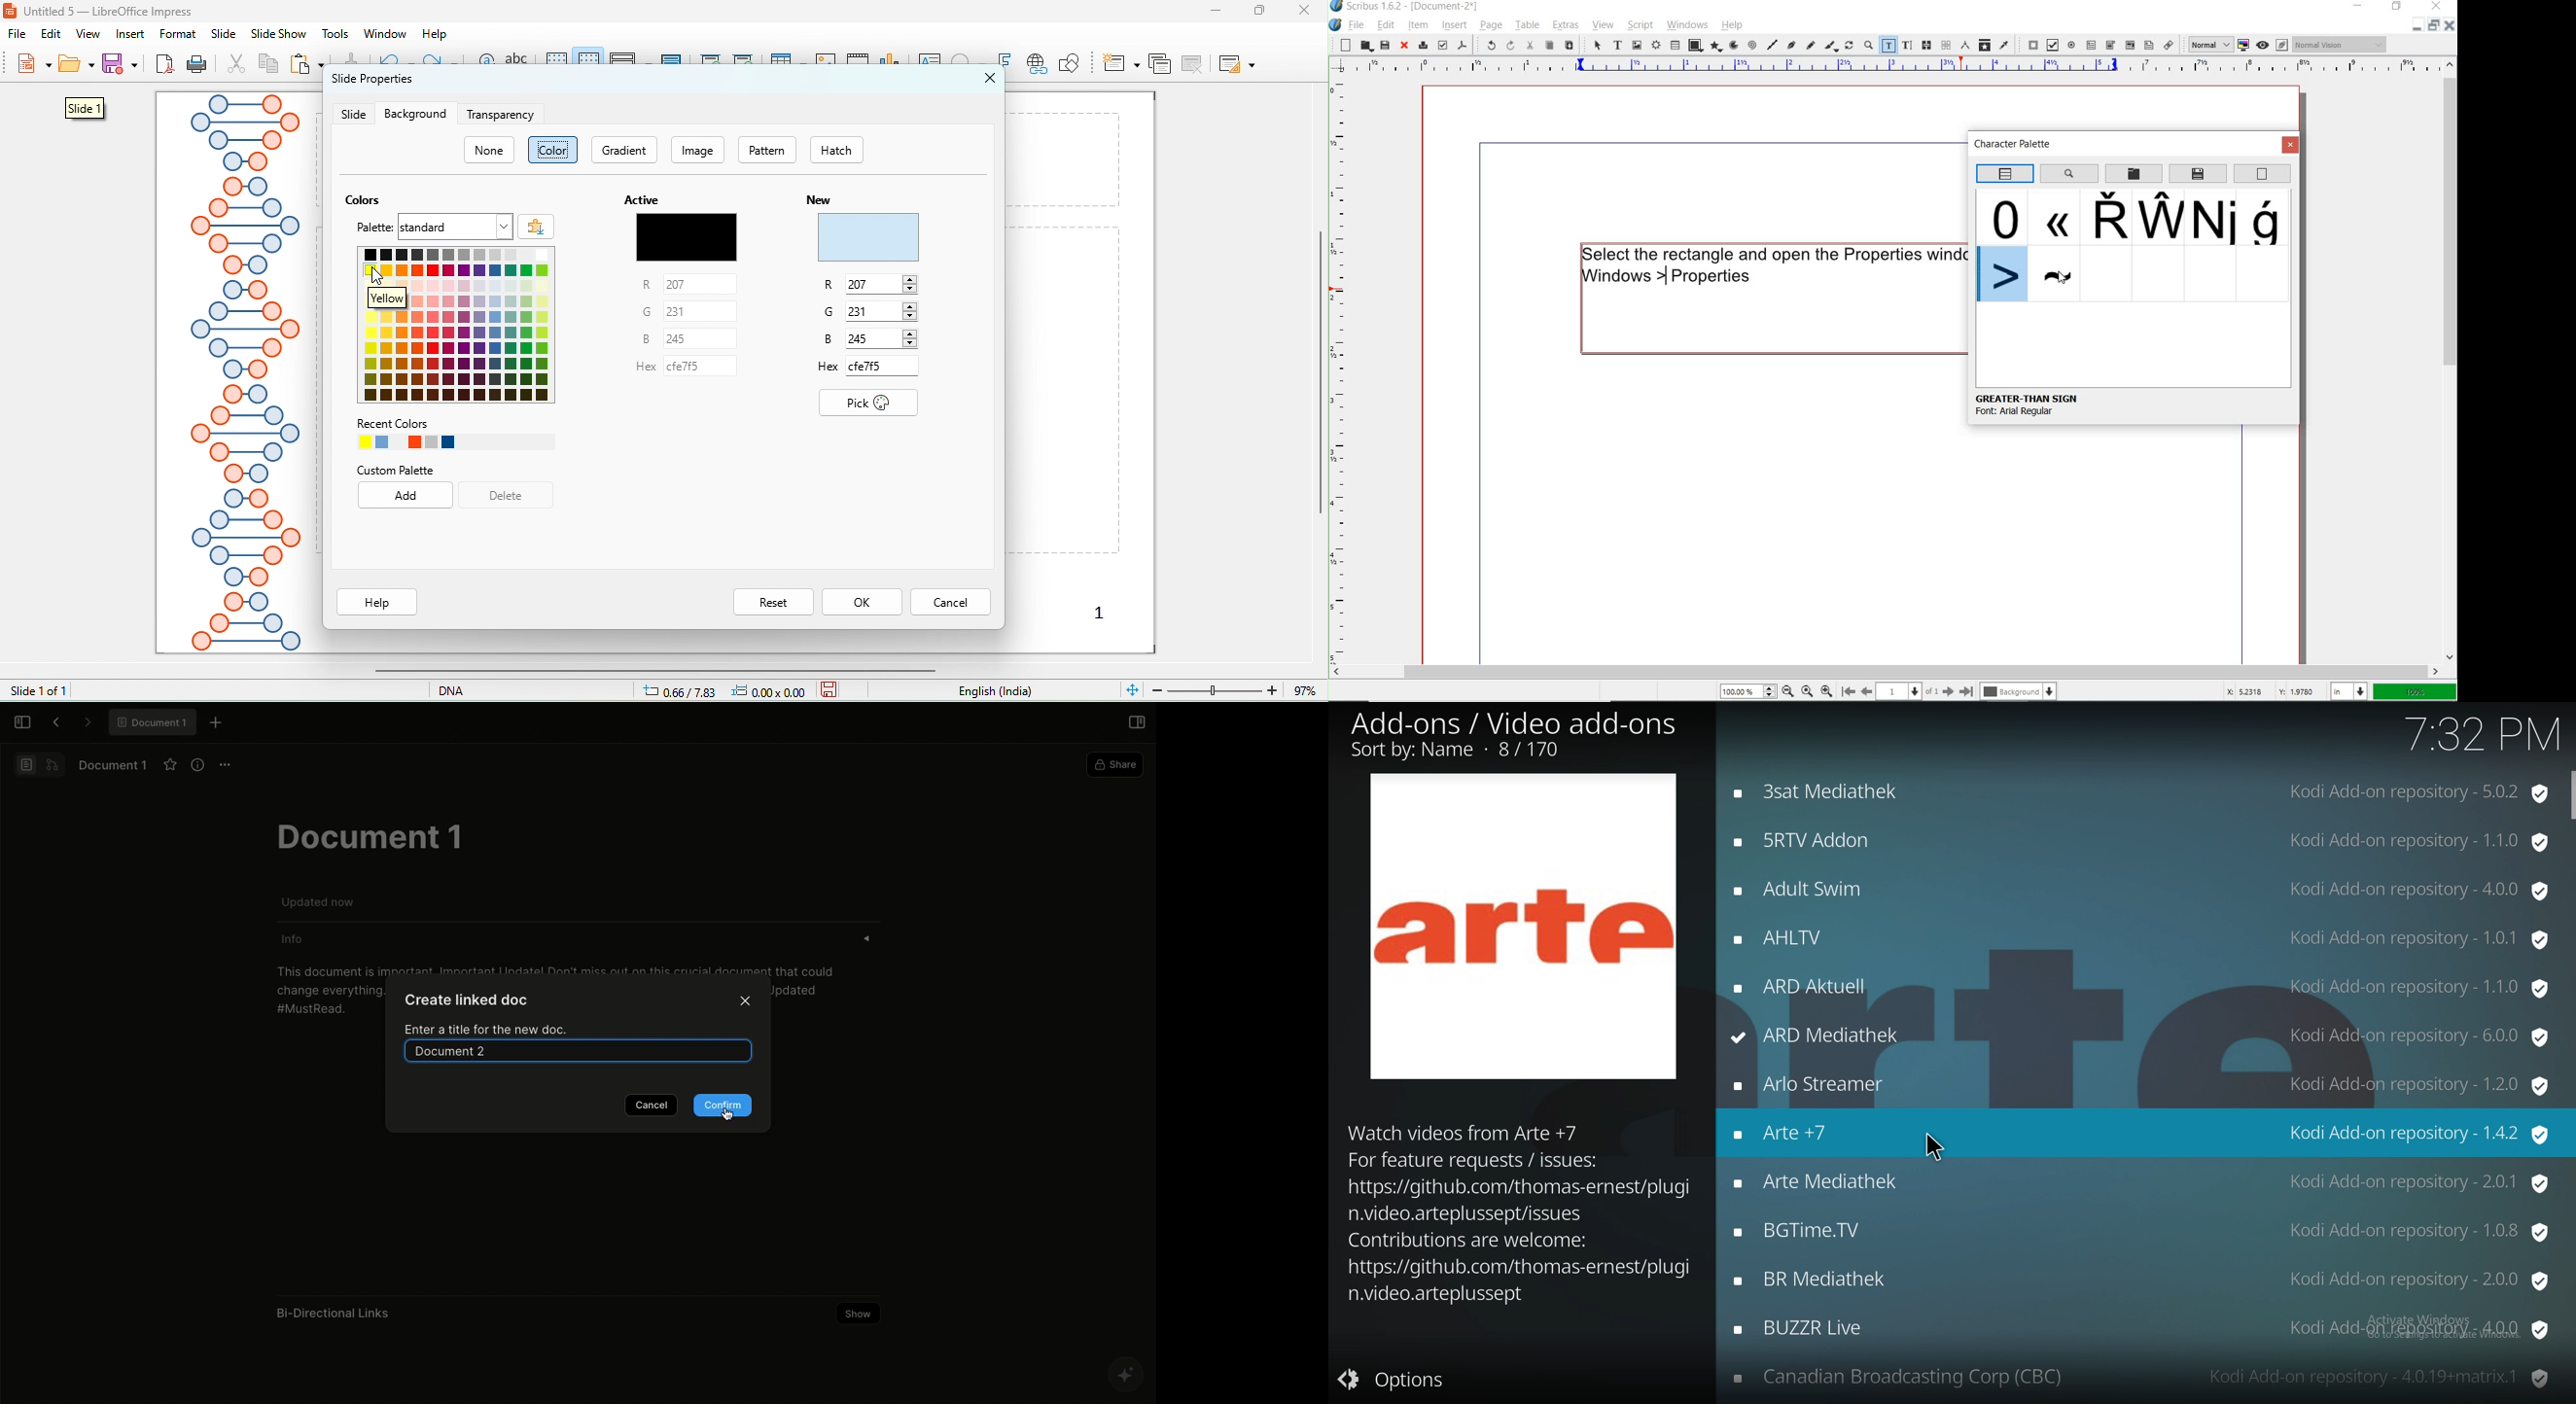 The height and width of the screenshot is (1428, 2576). What do you see at coordinates (1848, 691) in the screenshot?
I see `go to the first page` at bounding box center [1848, 691].